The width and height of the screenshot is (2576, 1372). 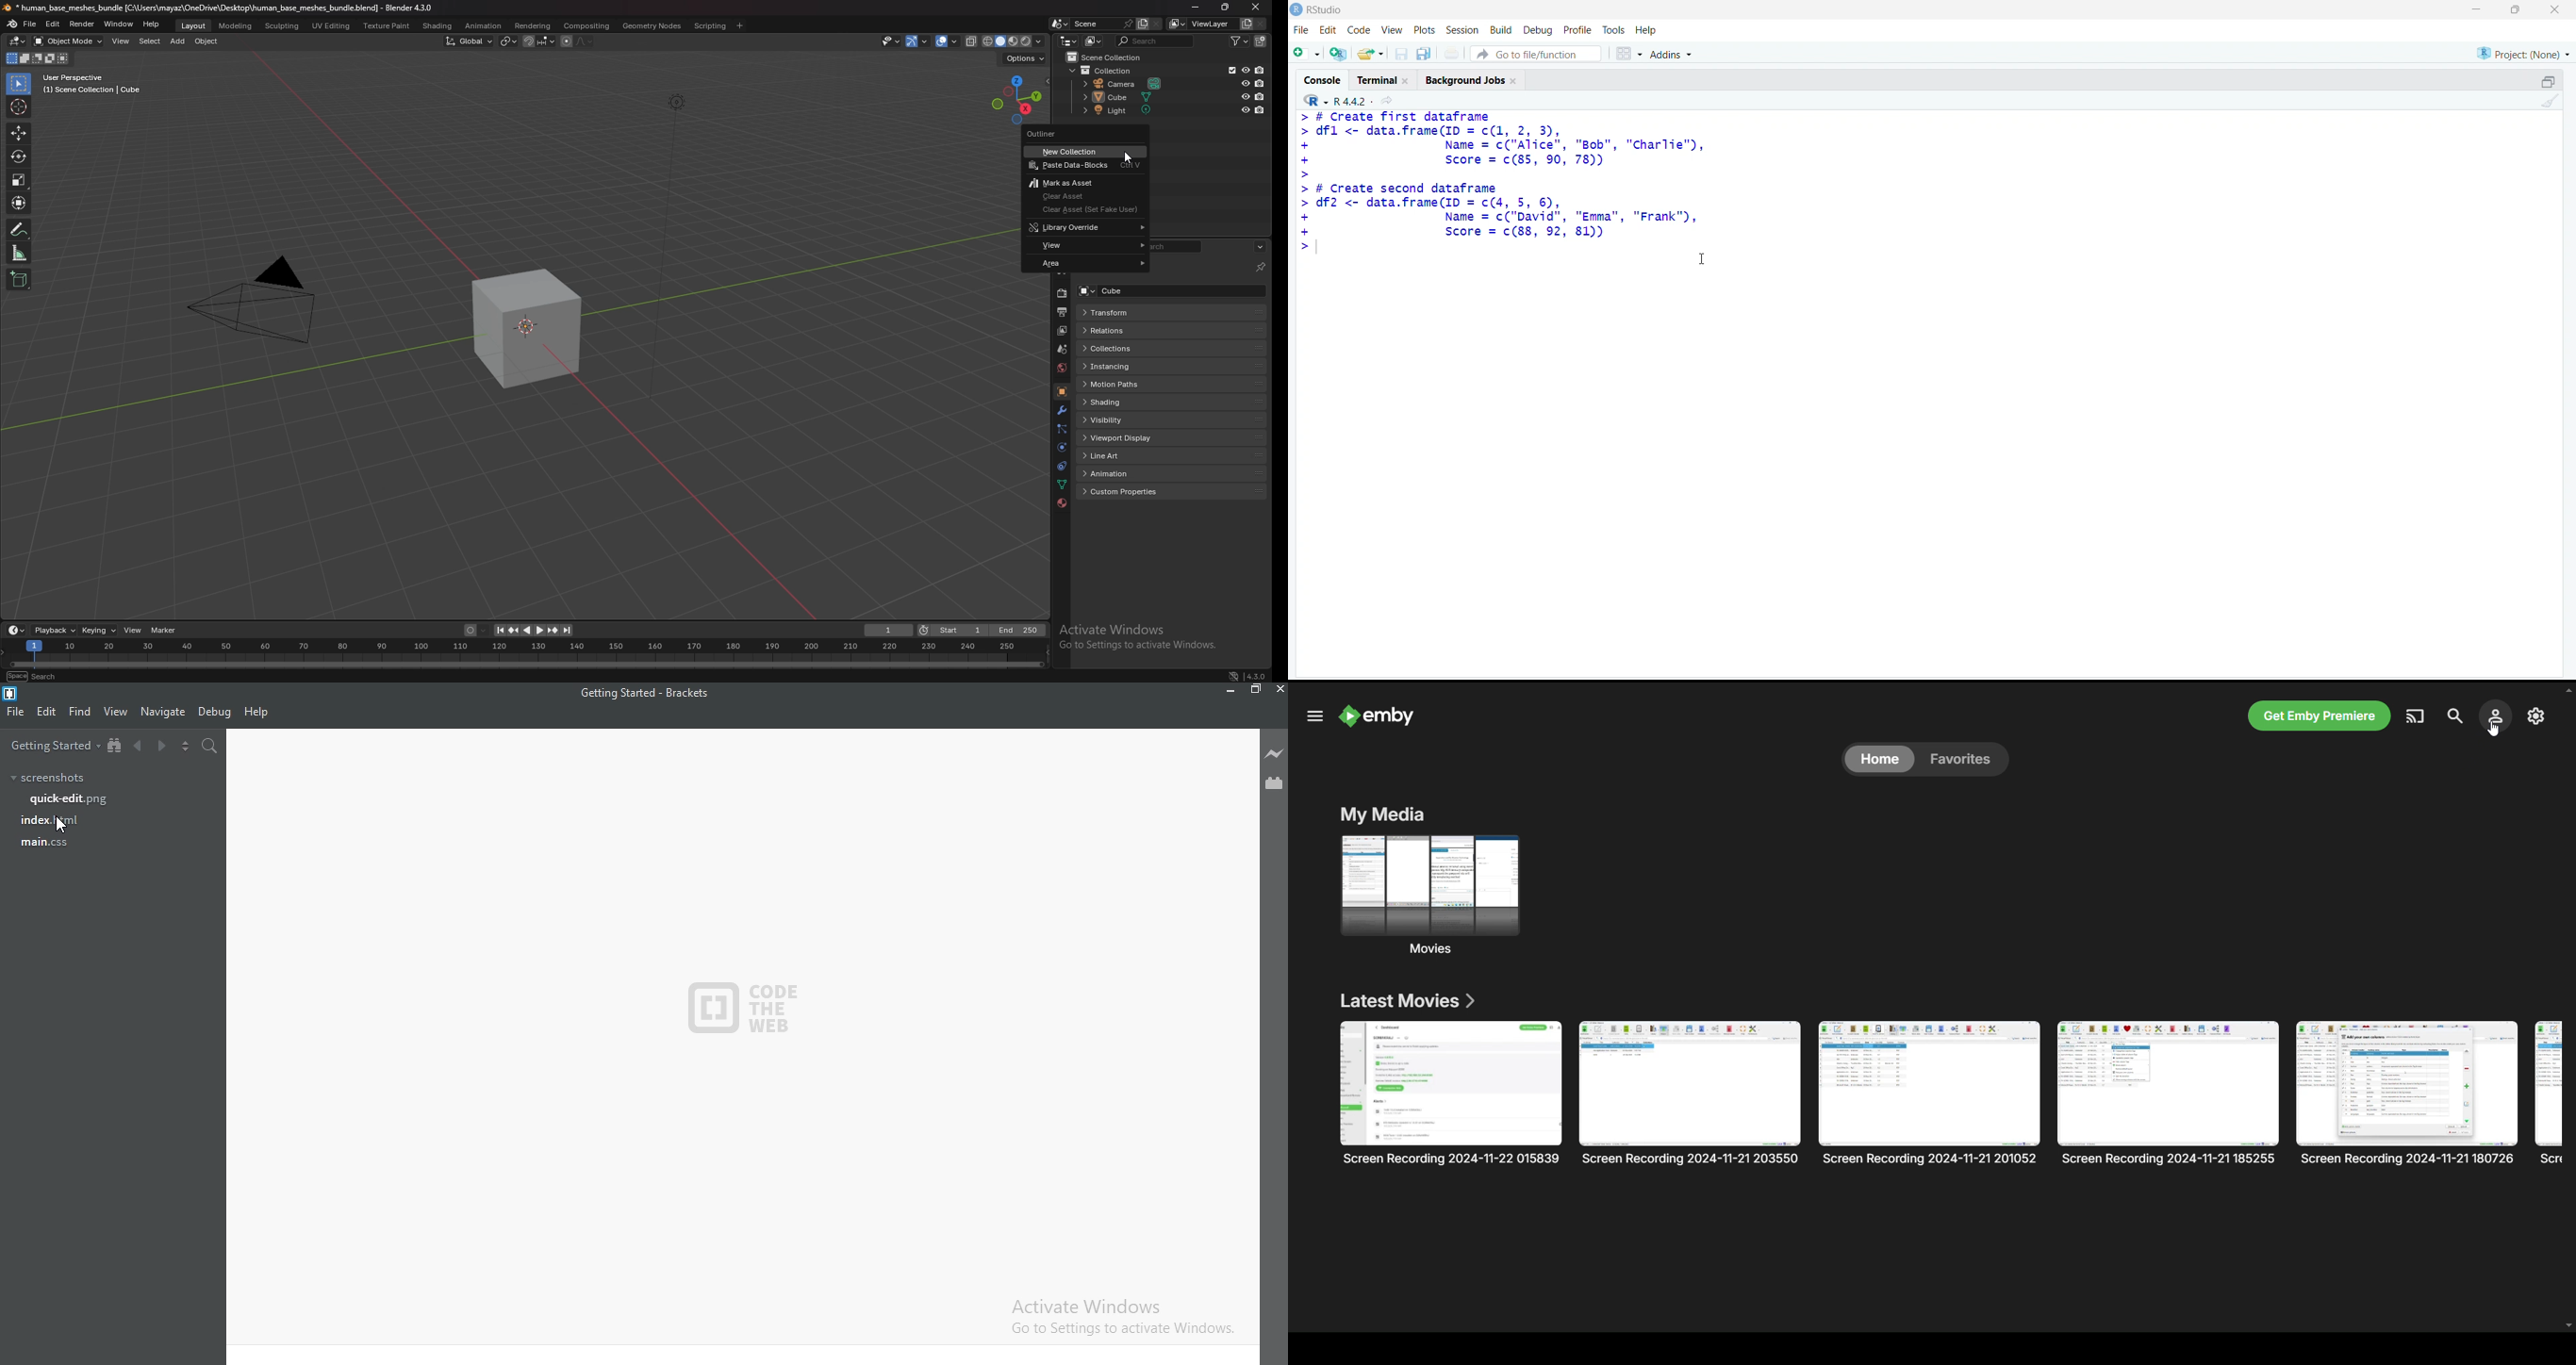 What do you see at coordinates (215, 713) in the screenshot?
I see `Debug` at bounding box center [215, 713].